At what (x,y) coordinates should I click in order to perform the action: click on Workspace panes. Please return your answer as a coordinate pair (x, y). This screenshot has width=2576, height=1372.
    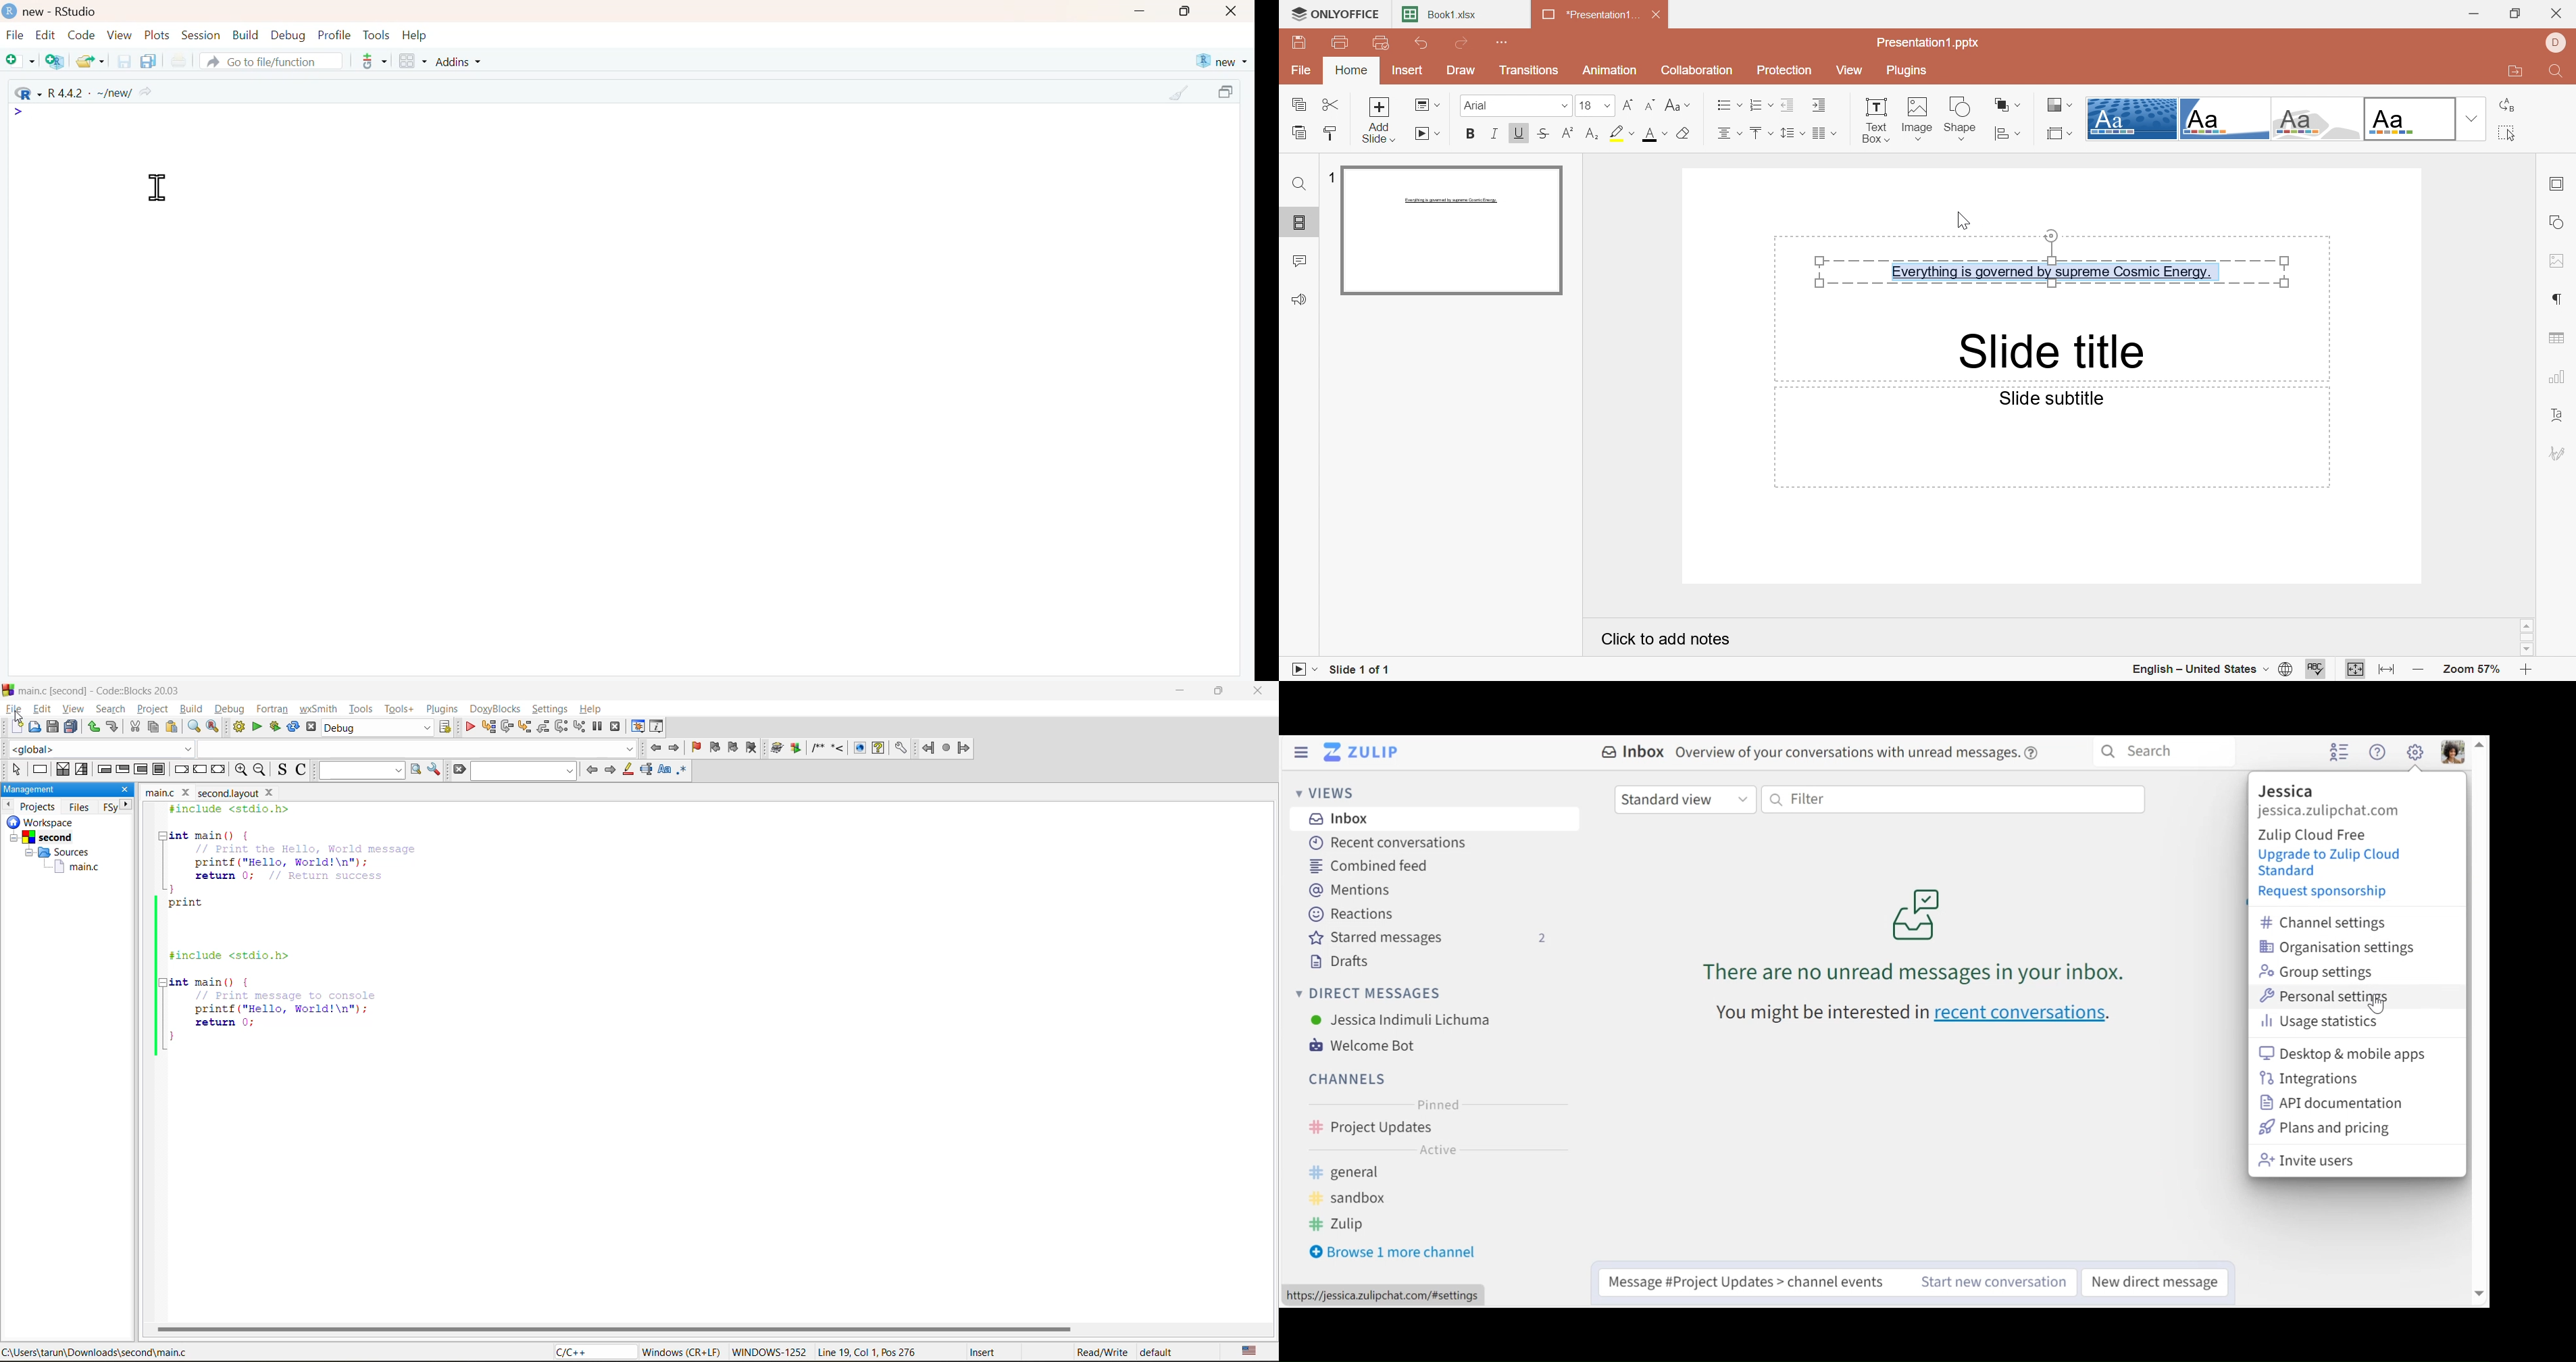
    Looking at the image, I should click on (412, 61).